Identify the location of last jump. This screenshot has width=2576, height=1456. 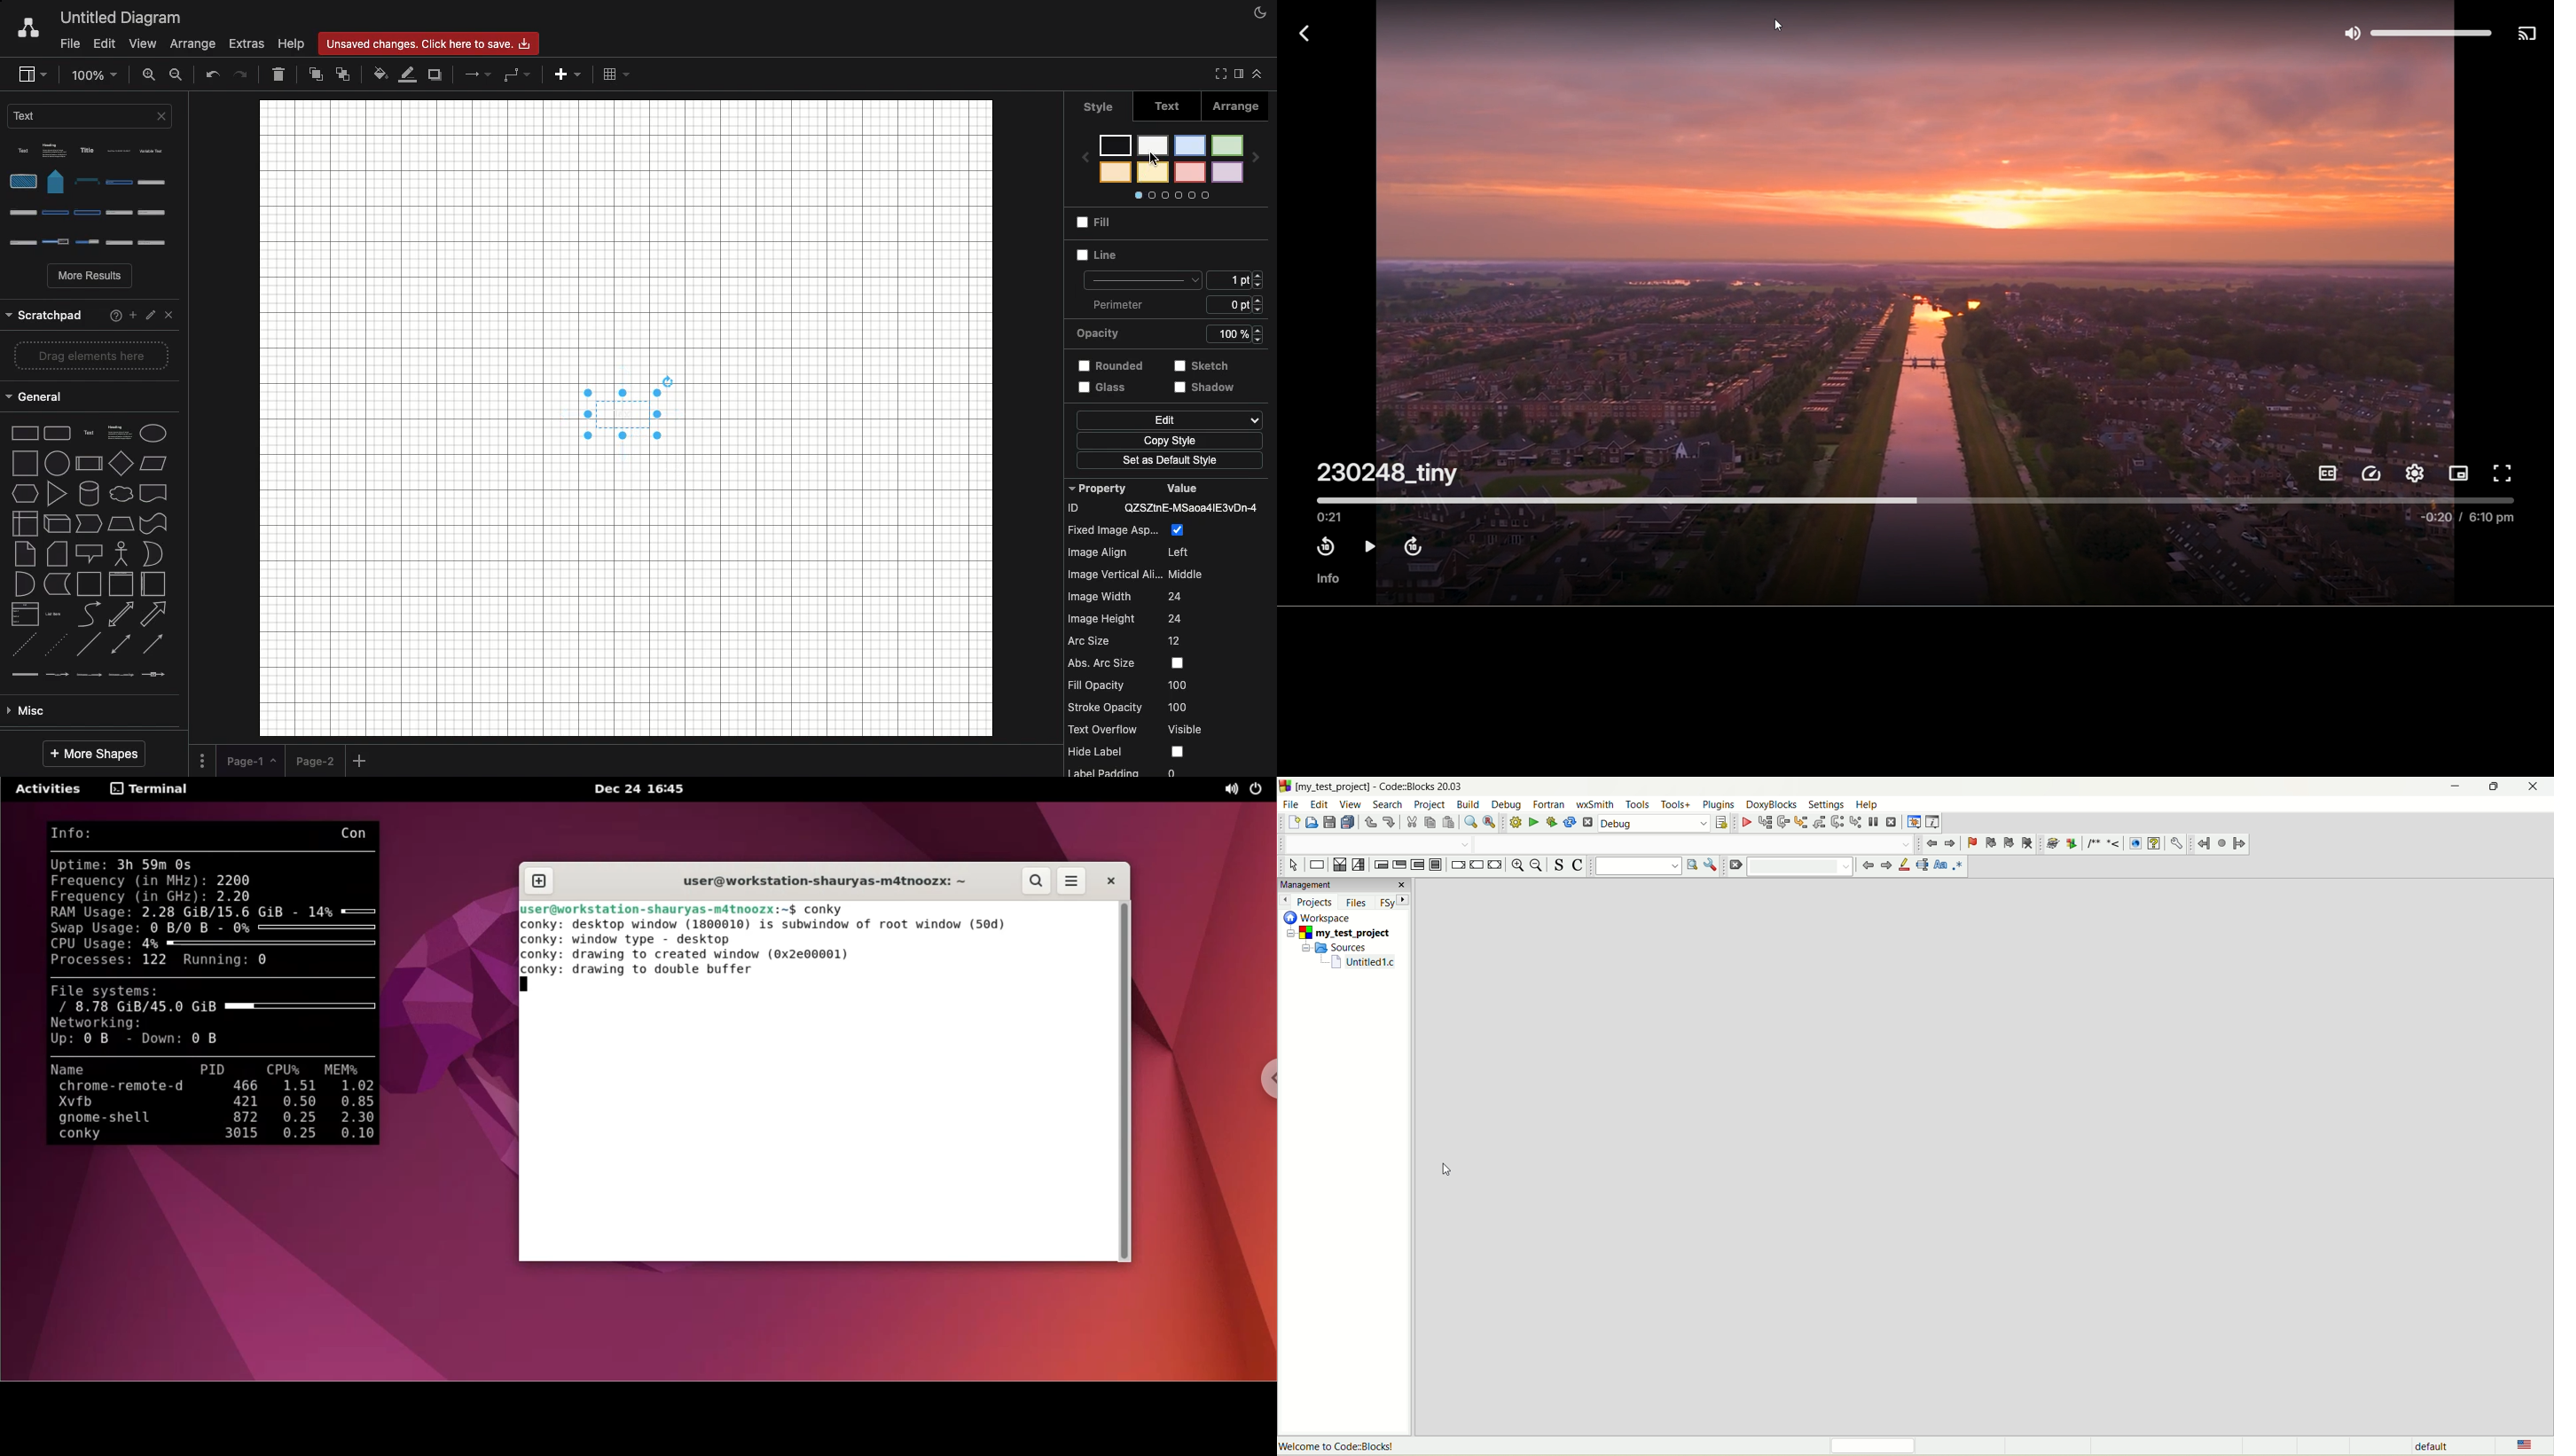
(2221, 843).